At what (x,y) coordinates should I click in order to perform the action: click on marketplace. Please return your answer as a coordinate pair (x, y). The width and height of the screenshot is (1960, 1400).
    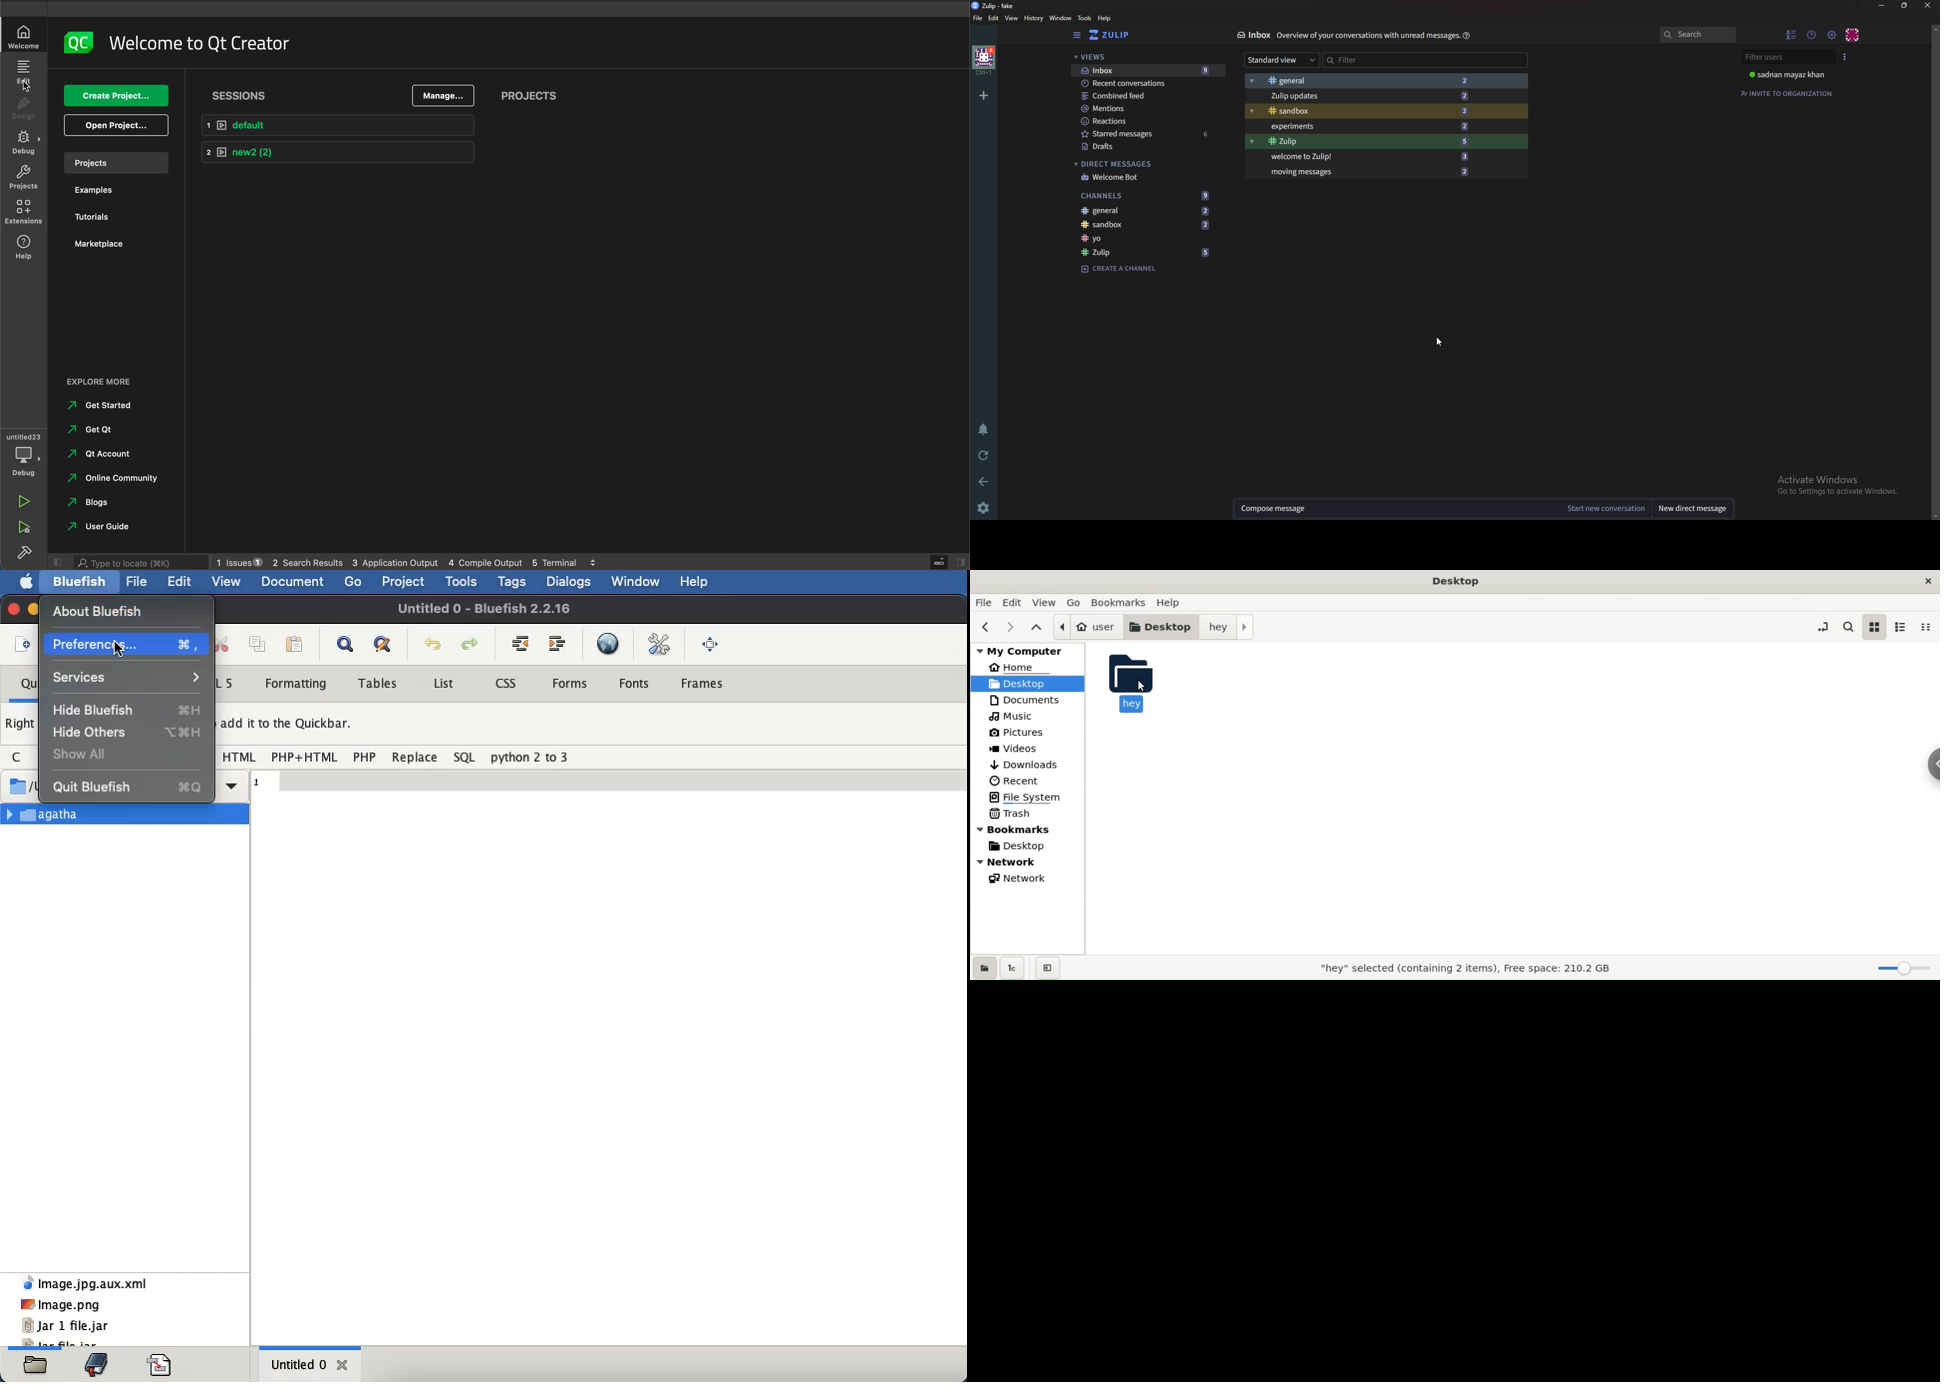
    Looking at the image, I should click on (110, 247).